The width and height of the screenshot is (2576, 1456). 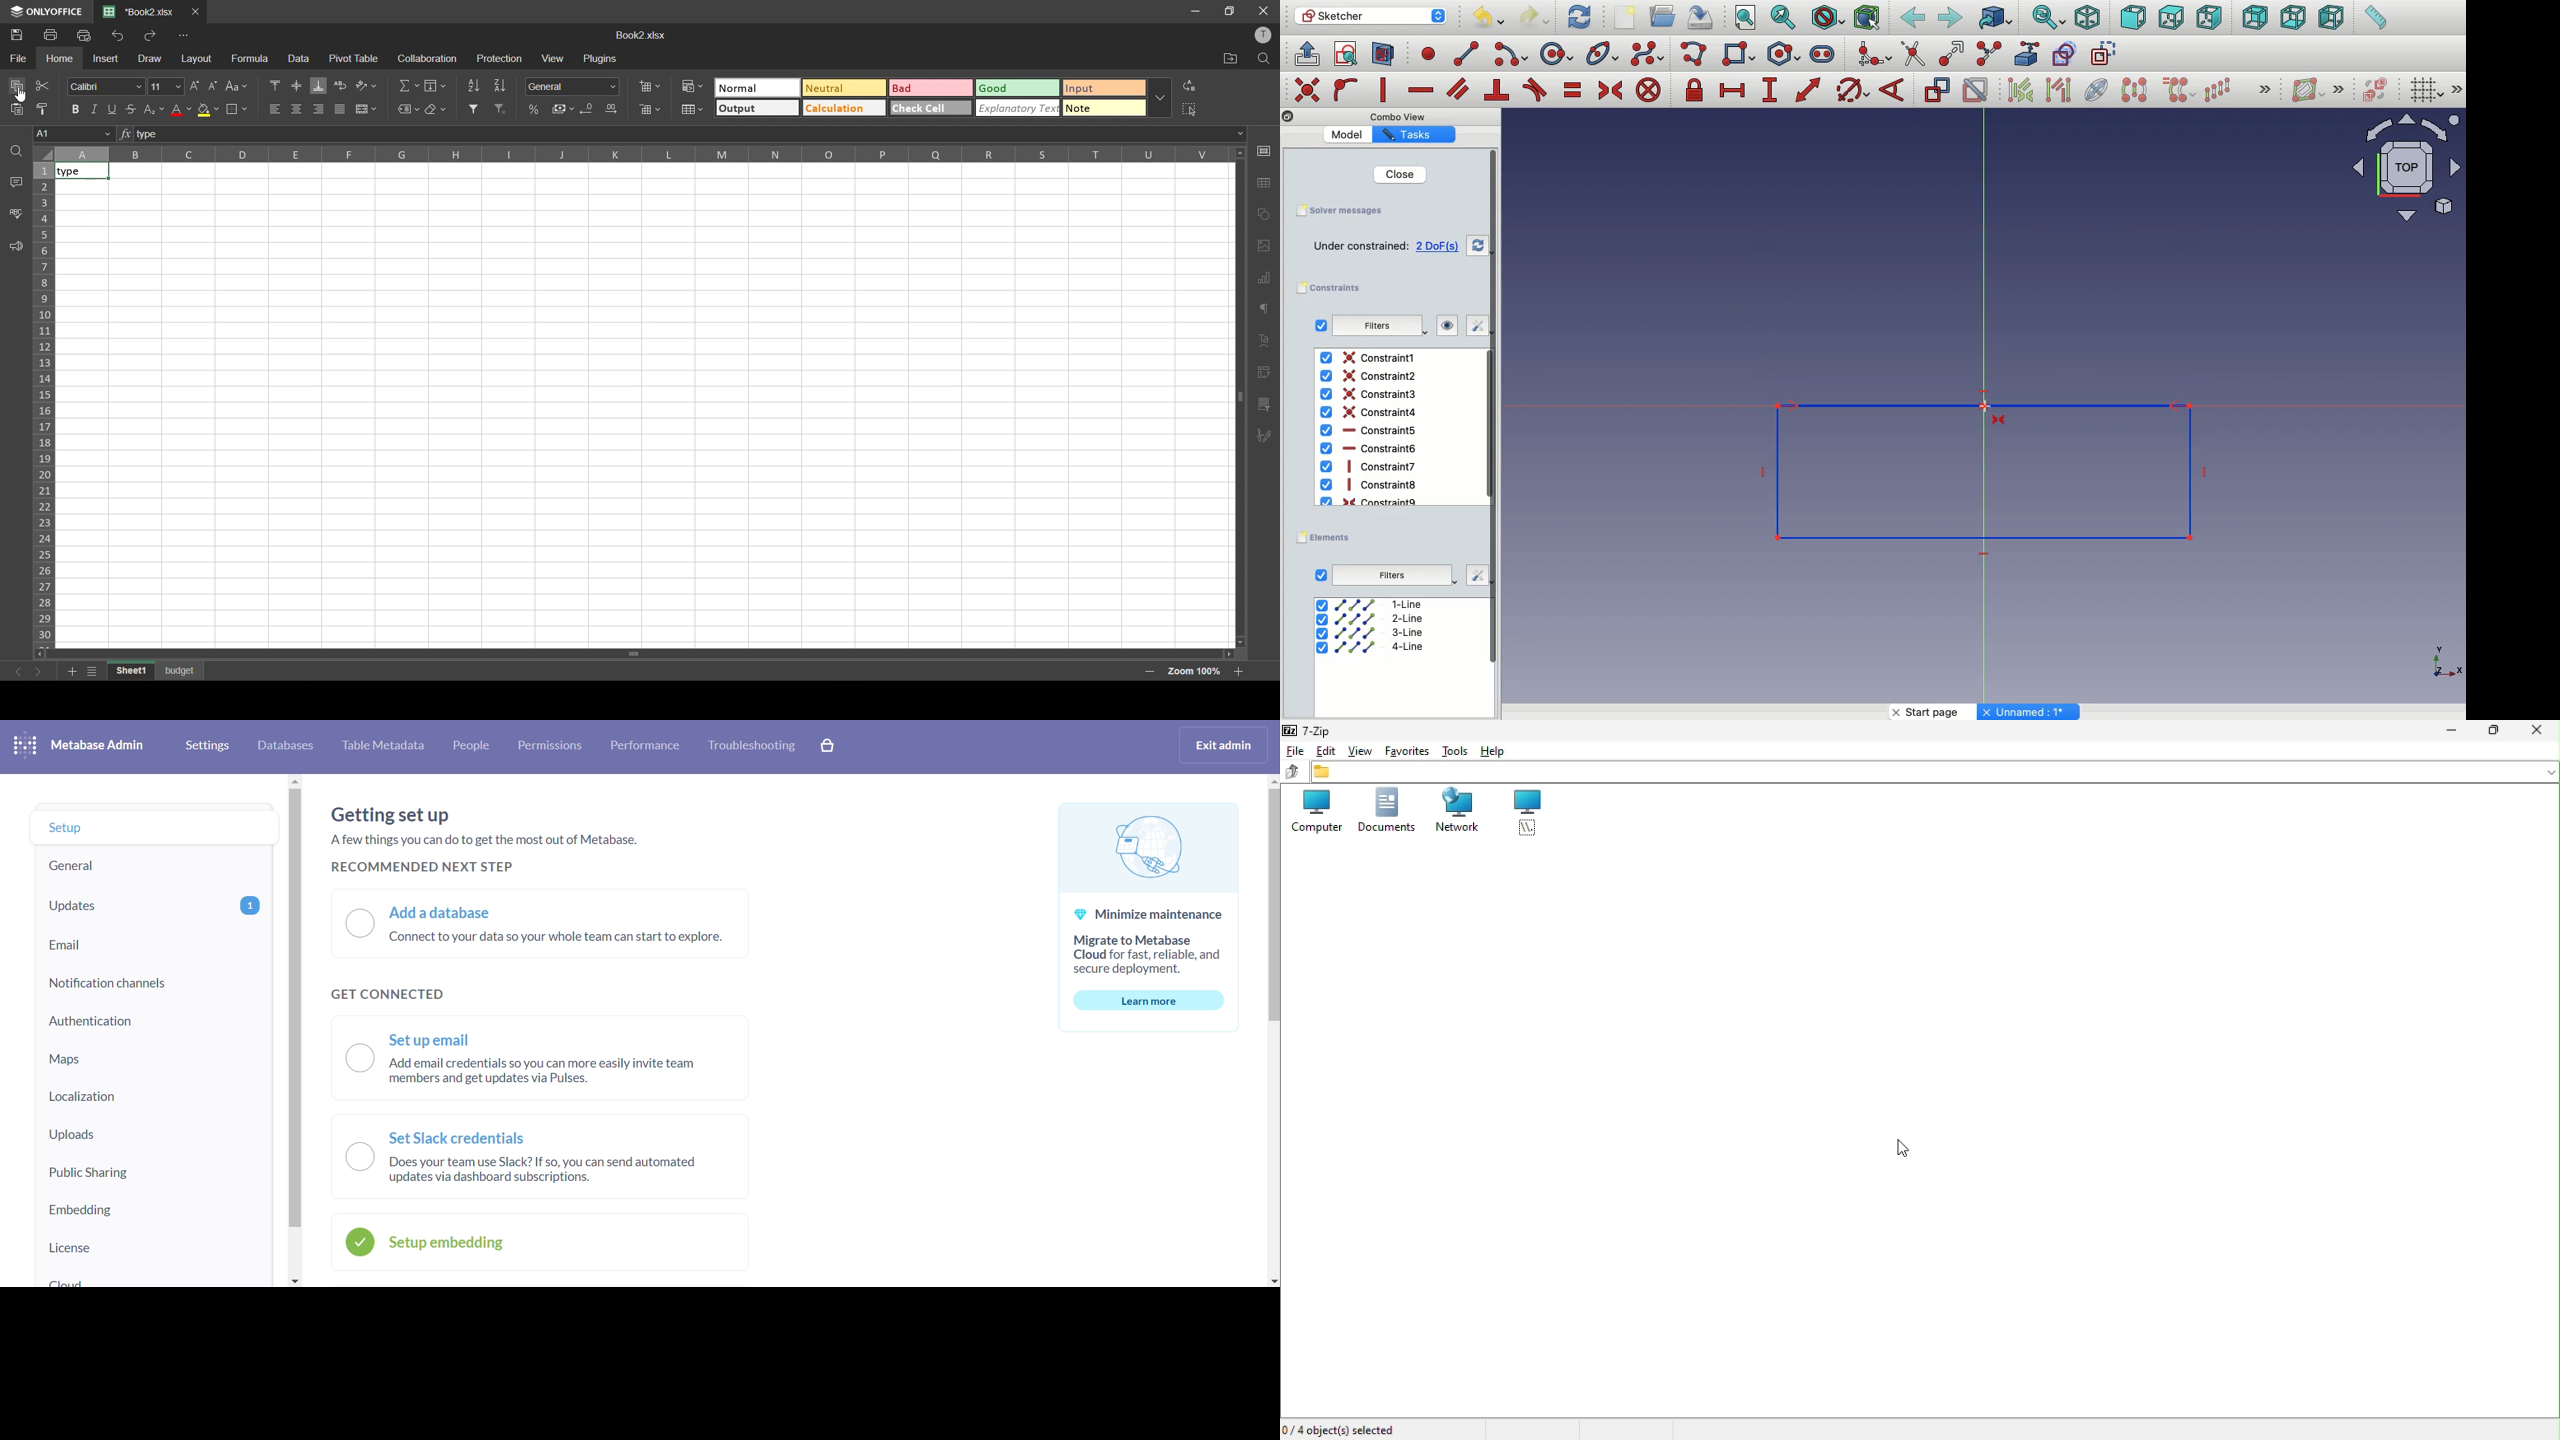 What do you see at coordinates (75, 135) in the screenshot?
I see `cell address` at bounding box center [75, 135].